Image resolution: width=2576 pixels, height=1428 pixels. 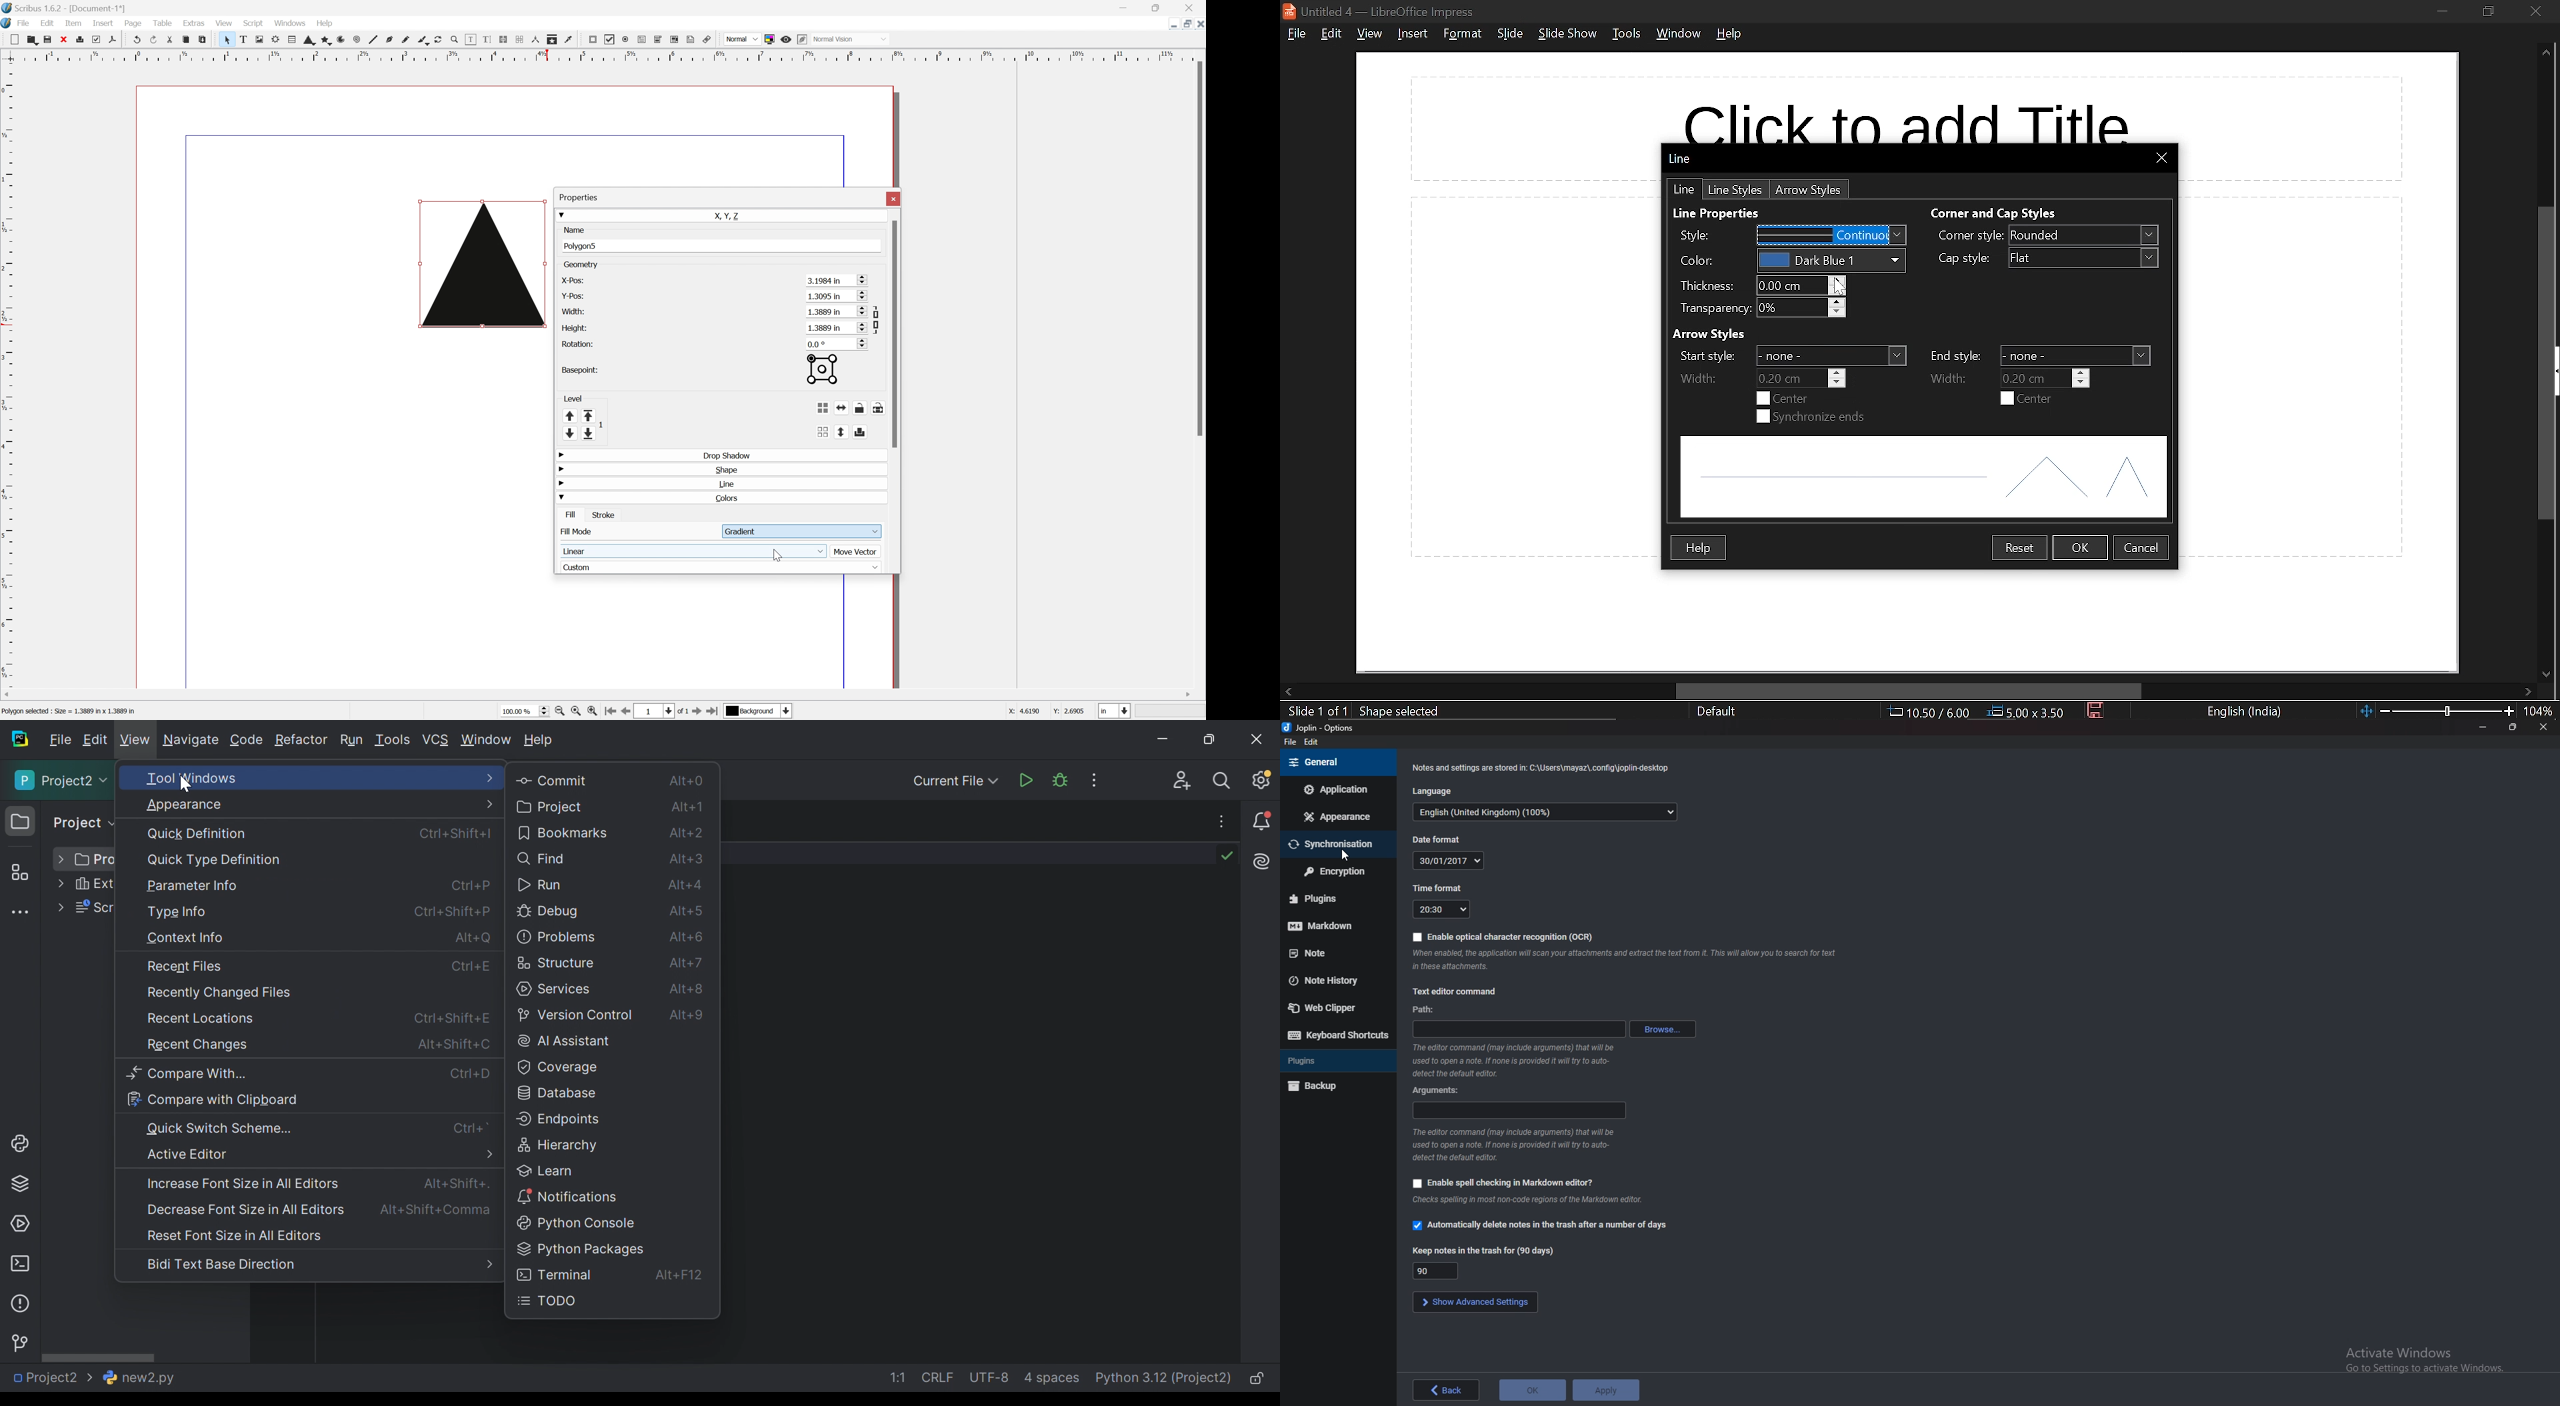 What do you see at coordinates (752, 711) in the screenshot?
I see `Background` at bounding box center [752, 711].